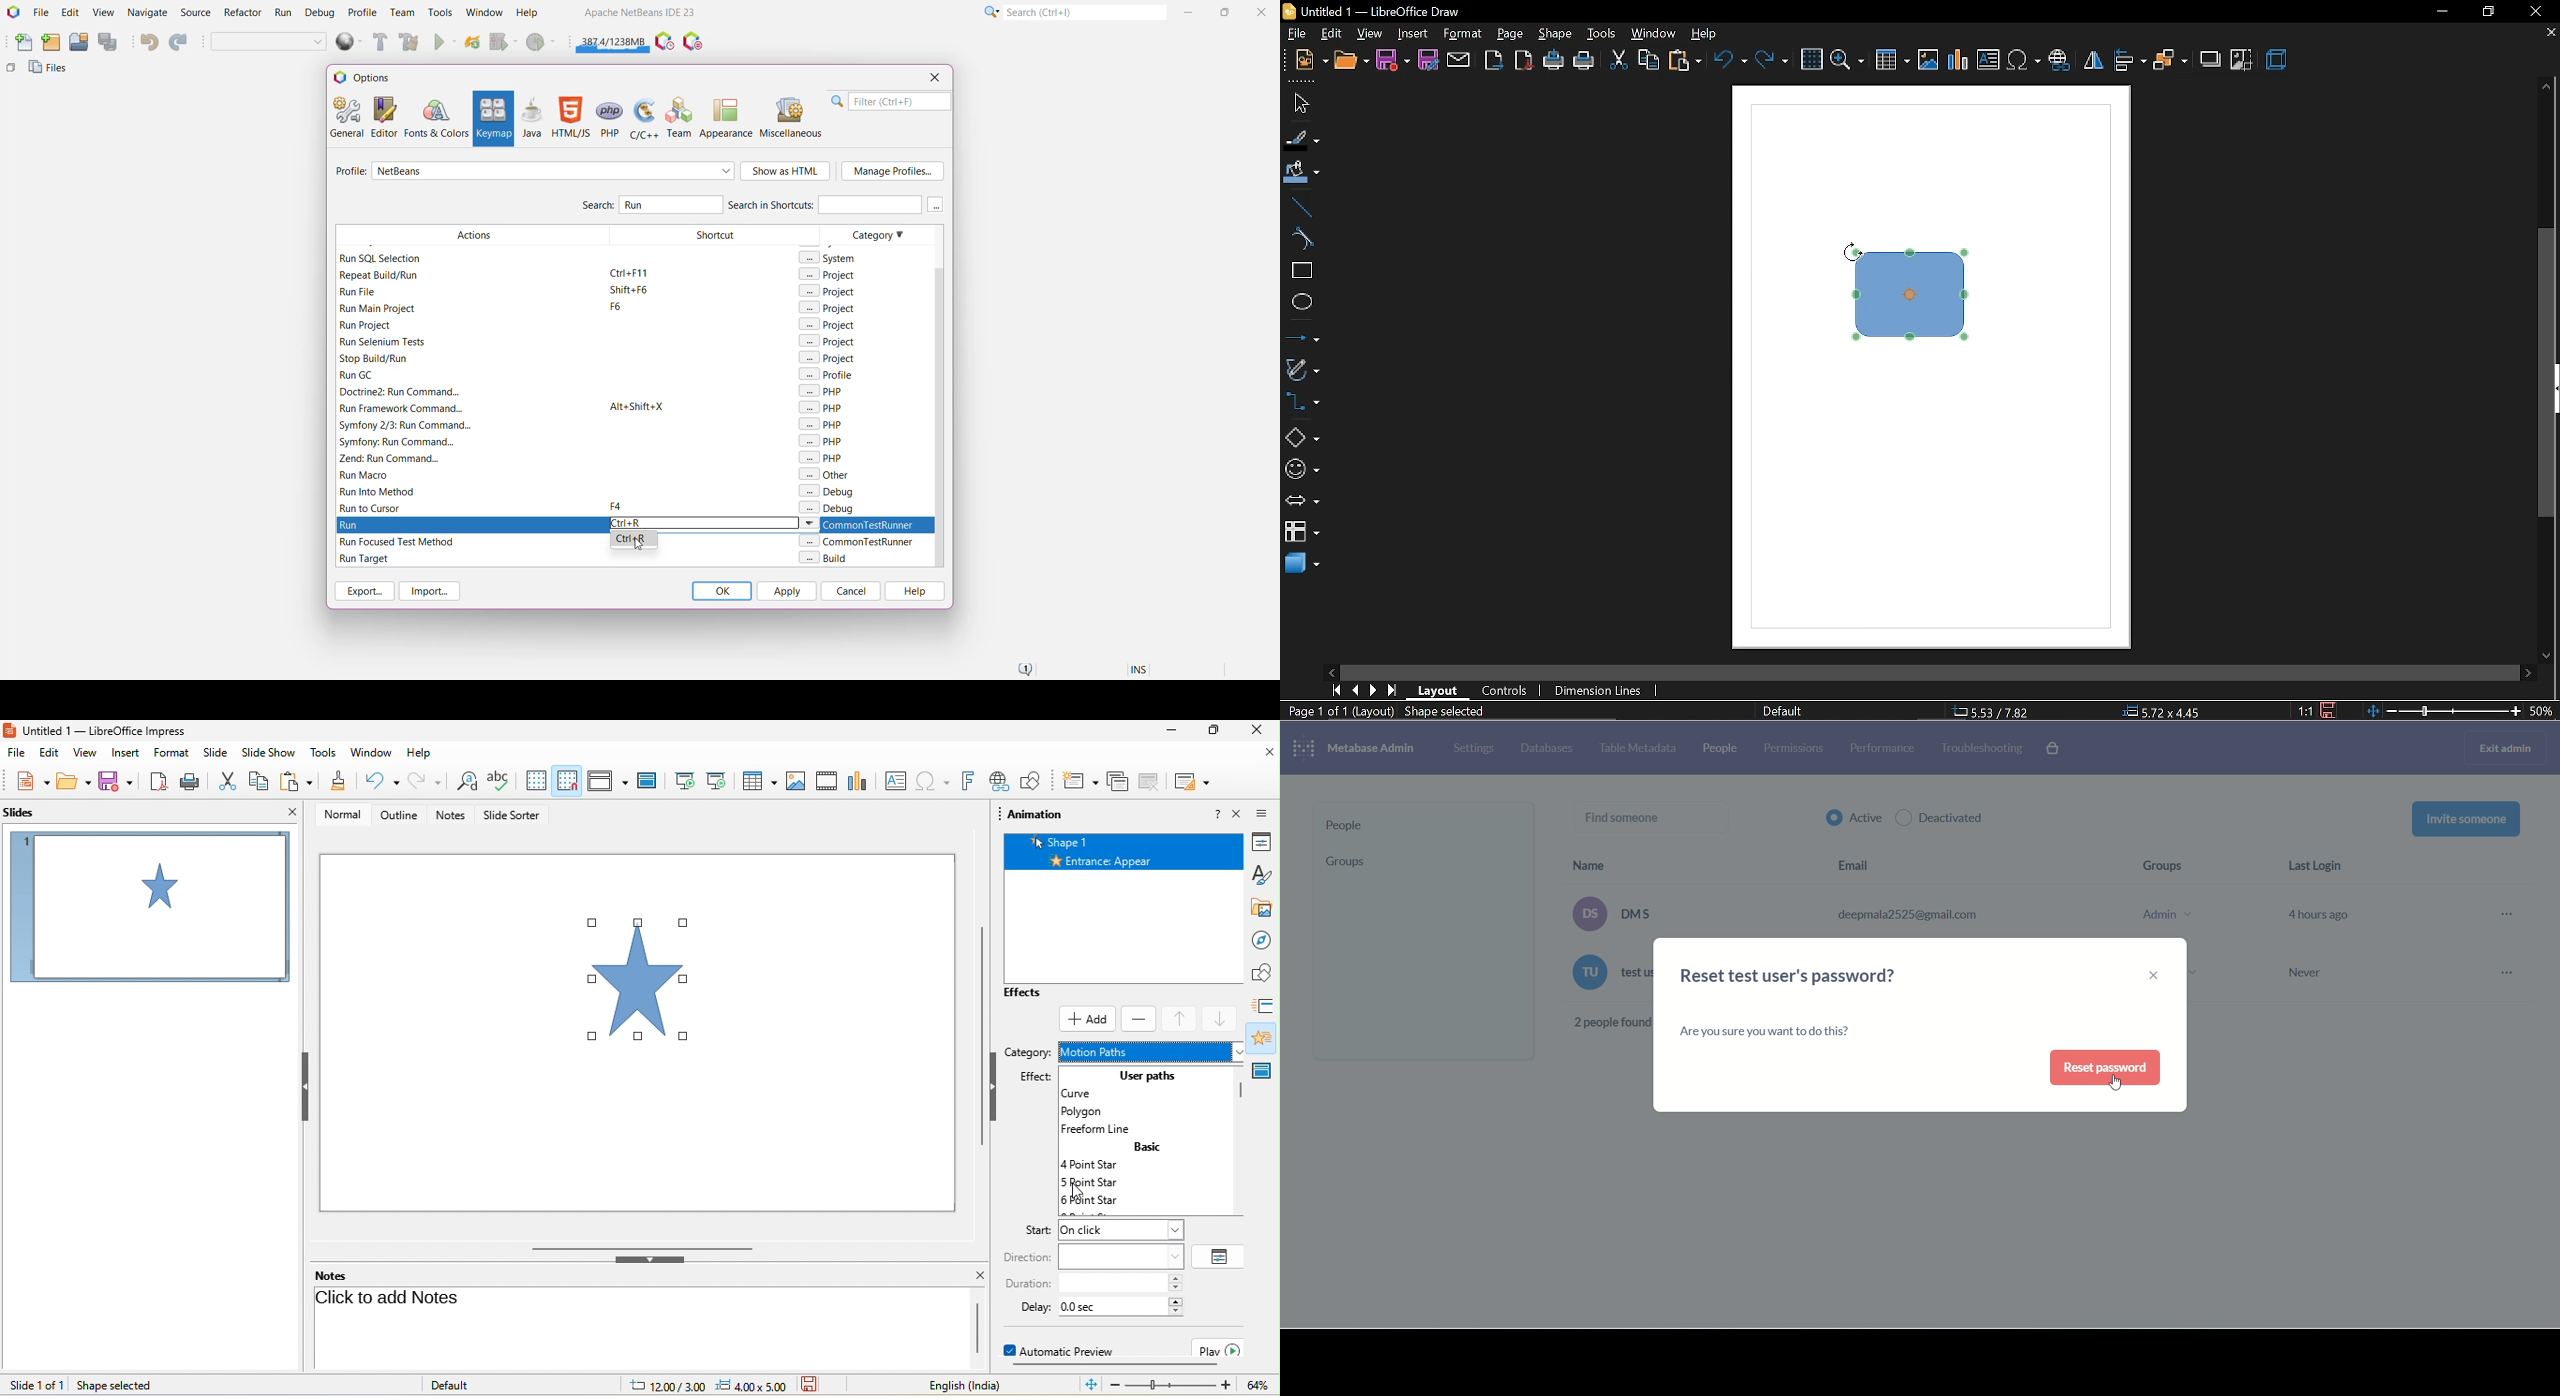  I want to click on new, so click(1310, 61).